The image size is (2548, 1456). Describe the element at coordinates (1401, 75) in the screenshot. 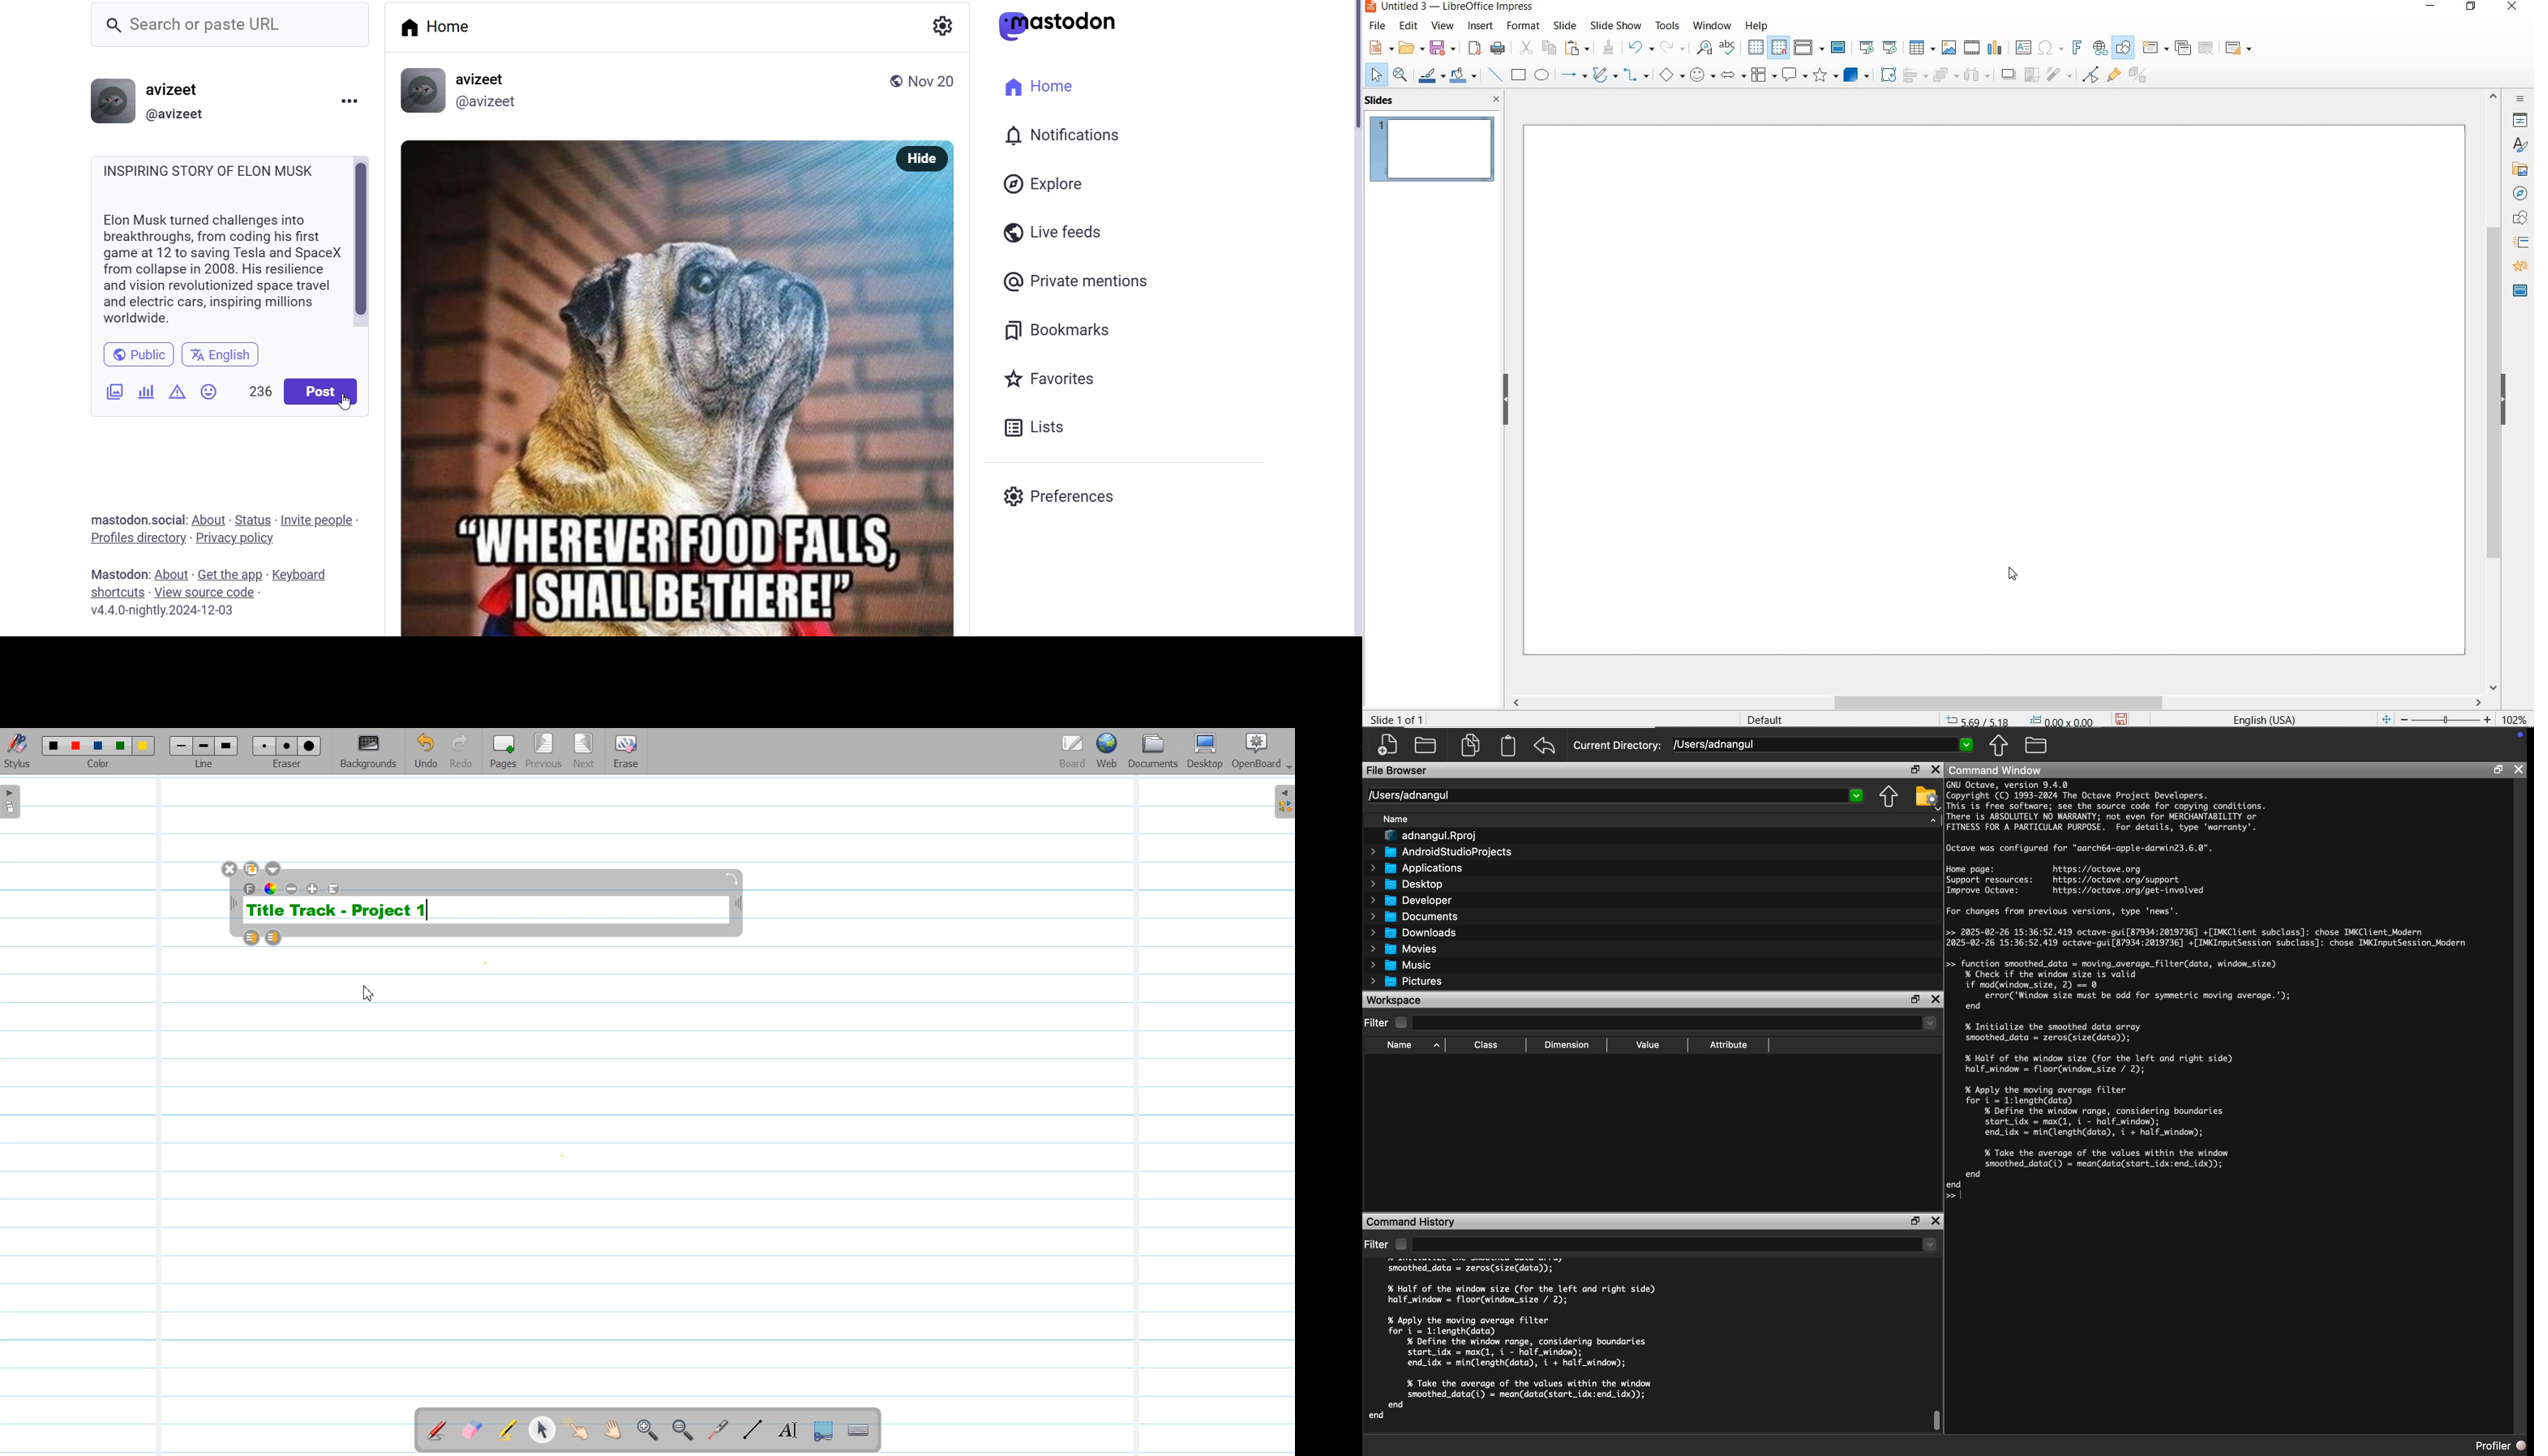

I see `ZOOM & PAN` at that location.